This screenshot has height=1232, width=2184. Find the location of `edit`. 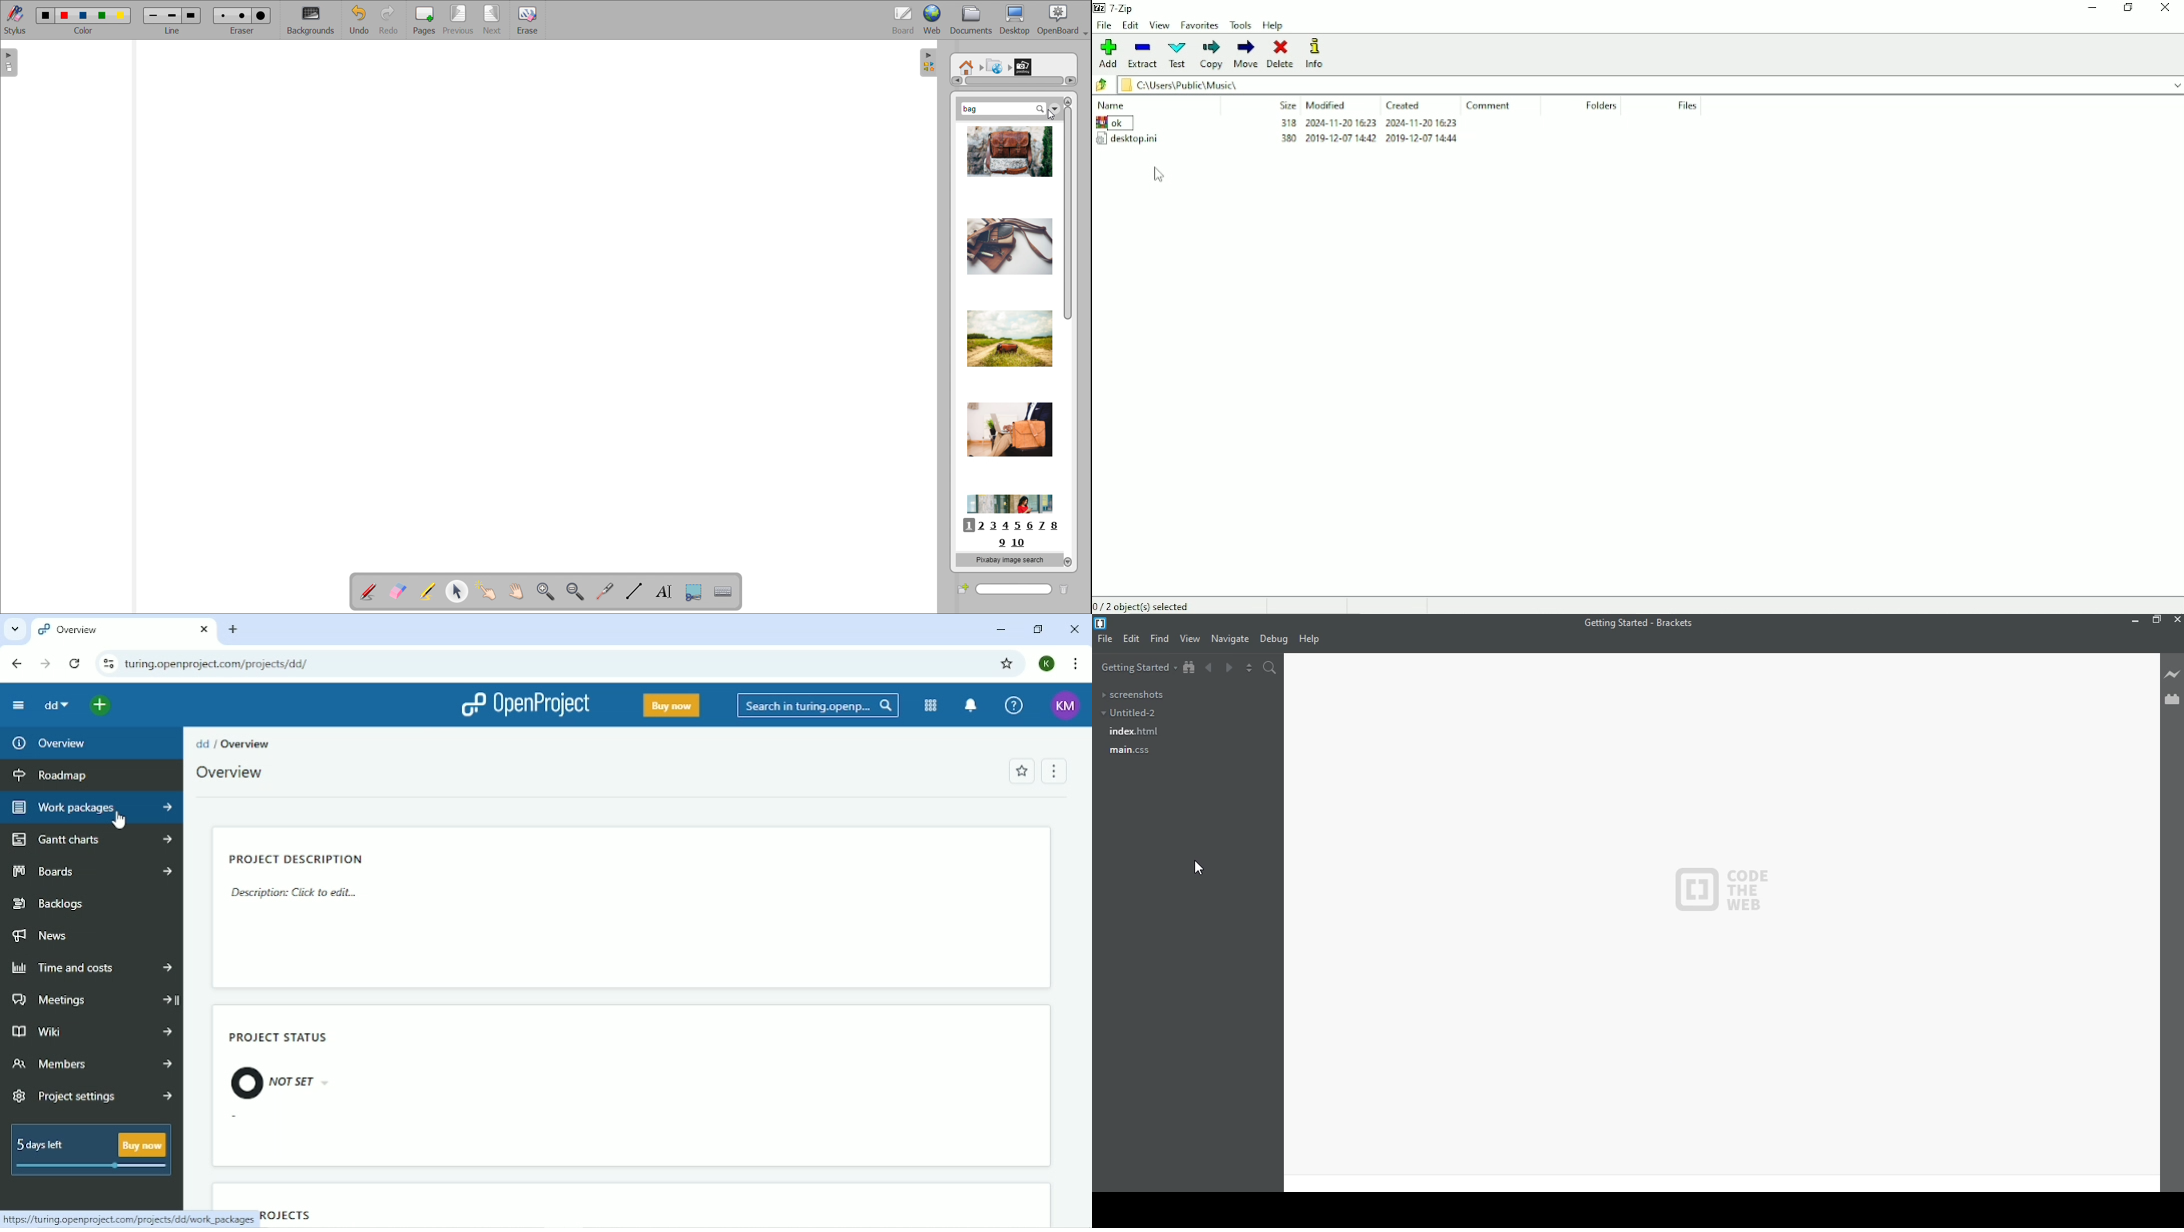

edit is located at coordinates (1134, 640).